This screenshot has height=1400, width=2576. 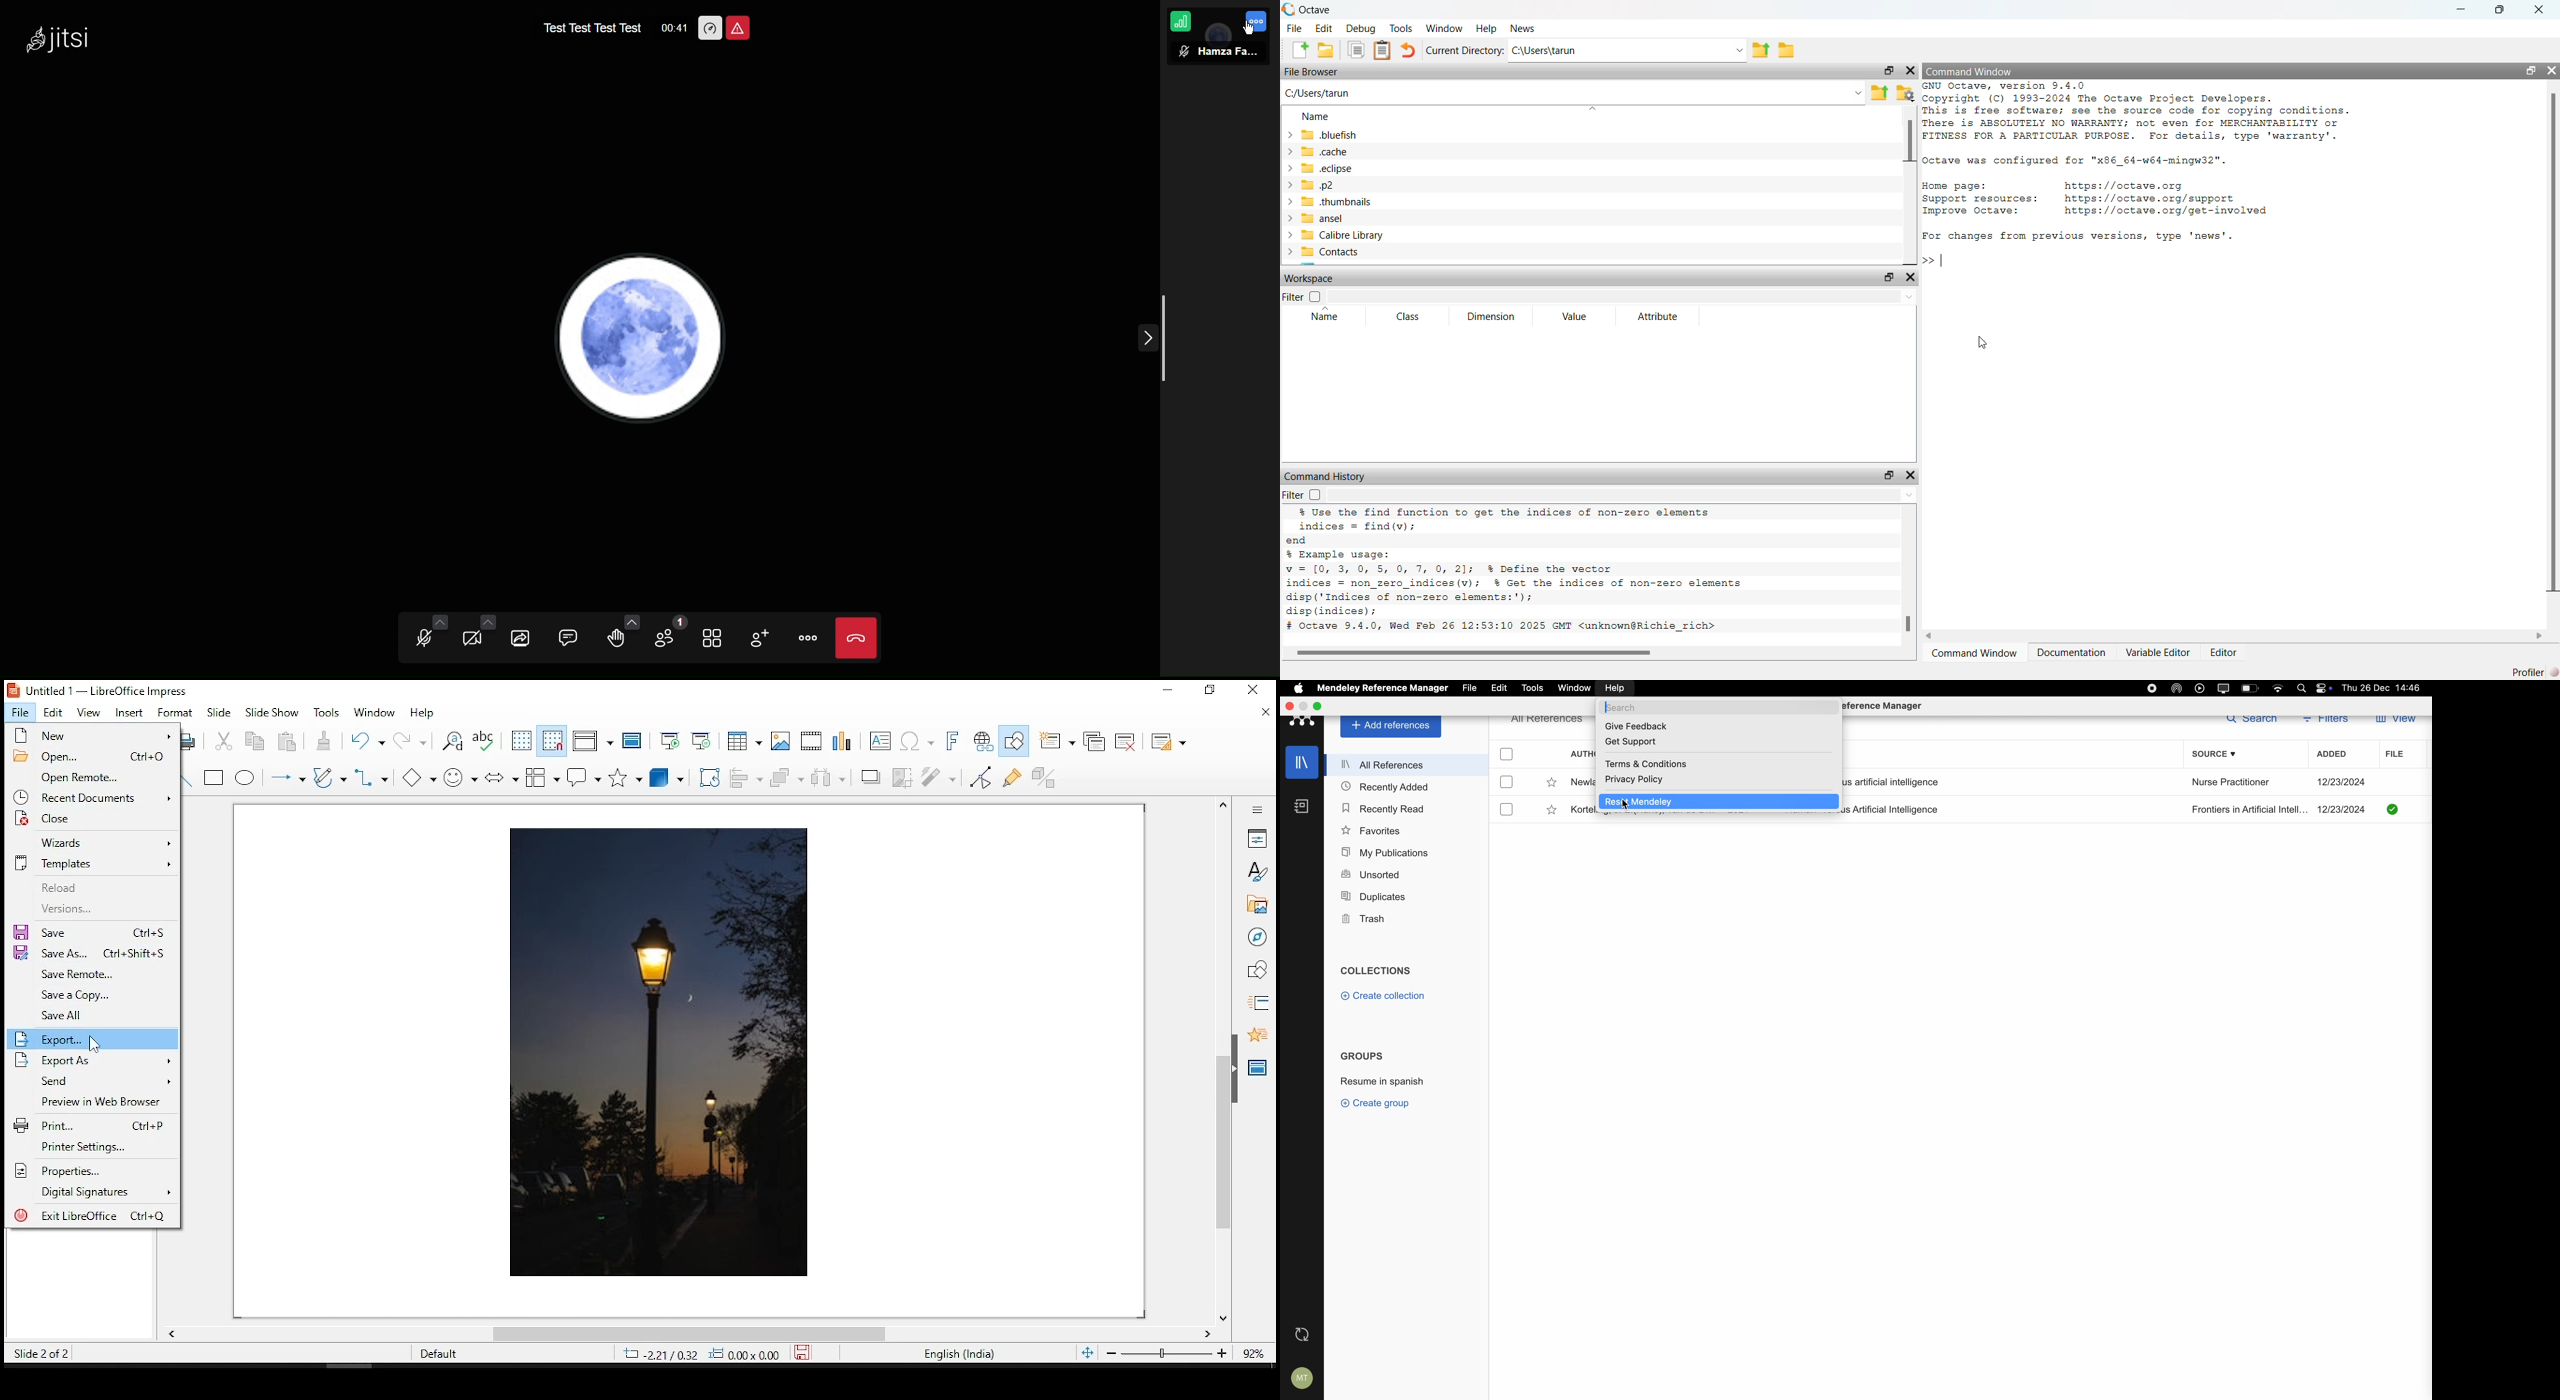 What do you see at coordinates (246, 778) in the screenshot?
I see `ellipse` at bounding box center [246, 778].